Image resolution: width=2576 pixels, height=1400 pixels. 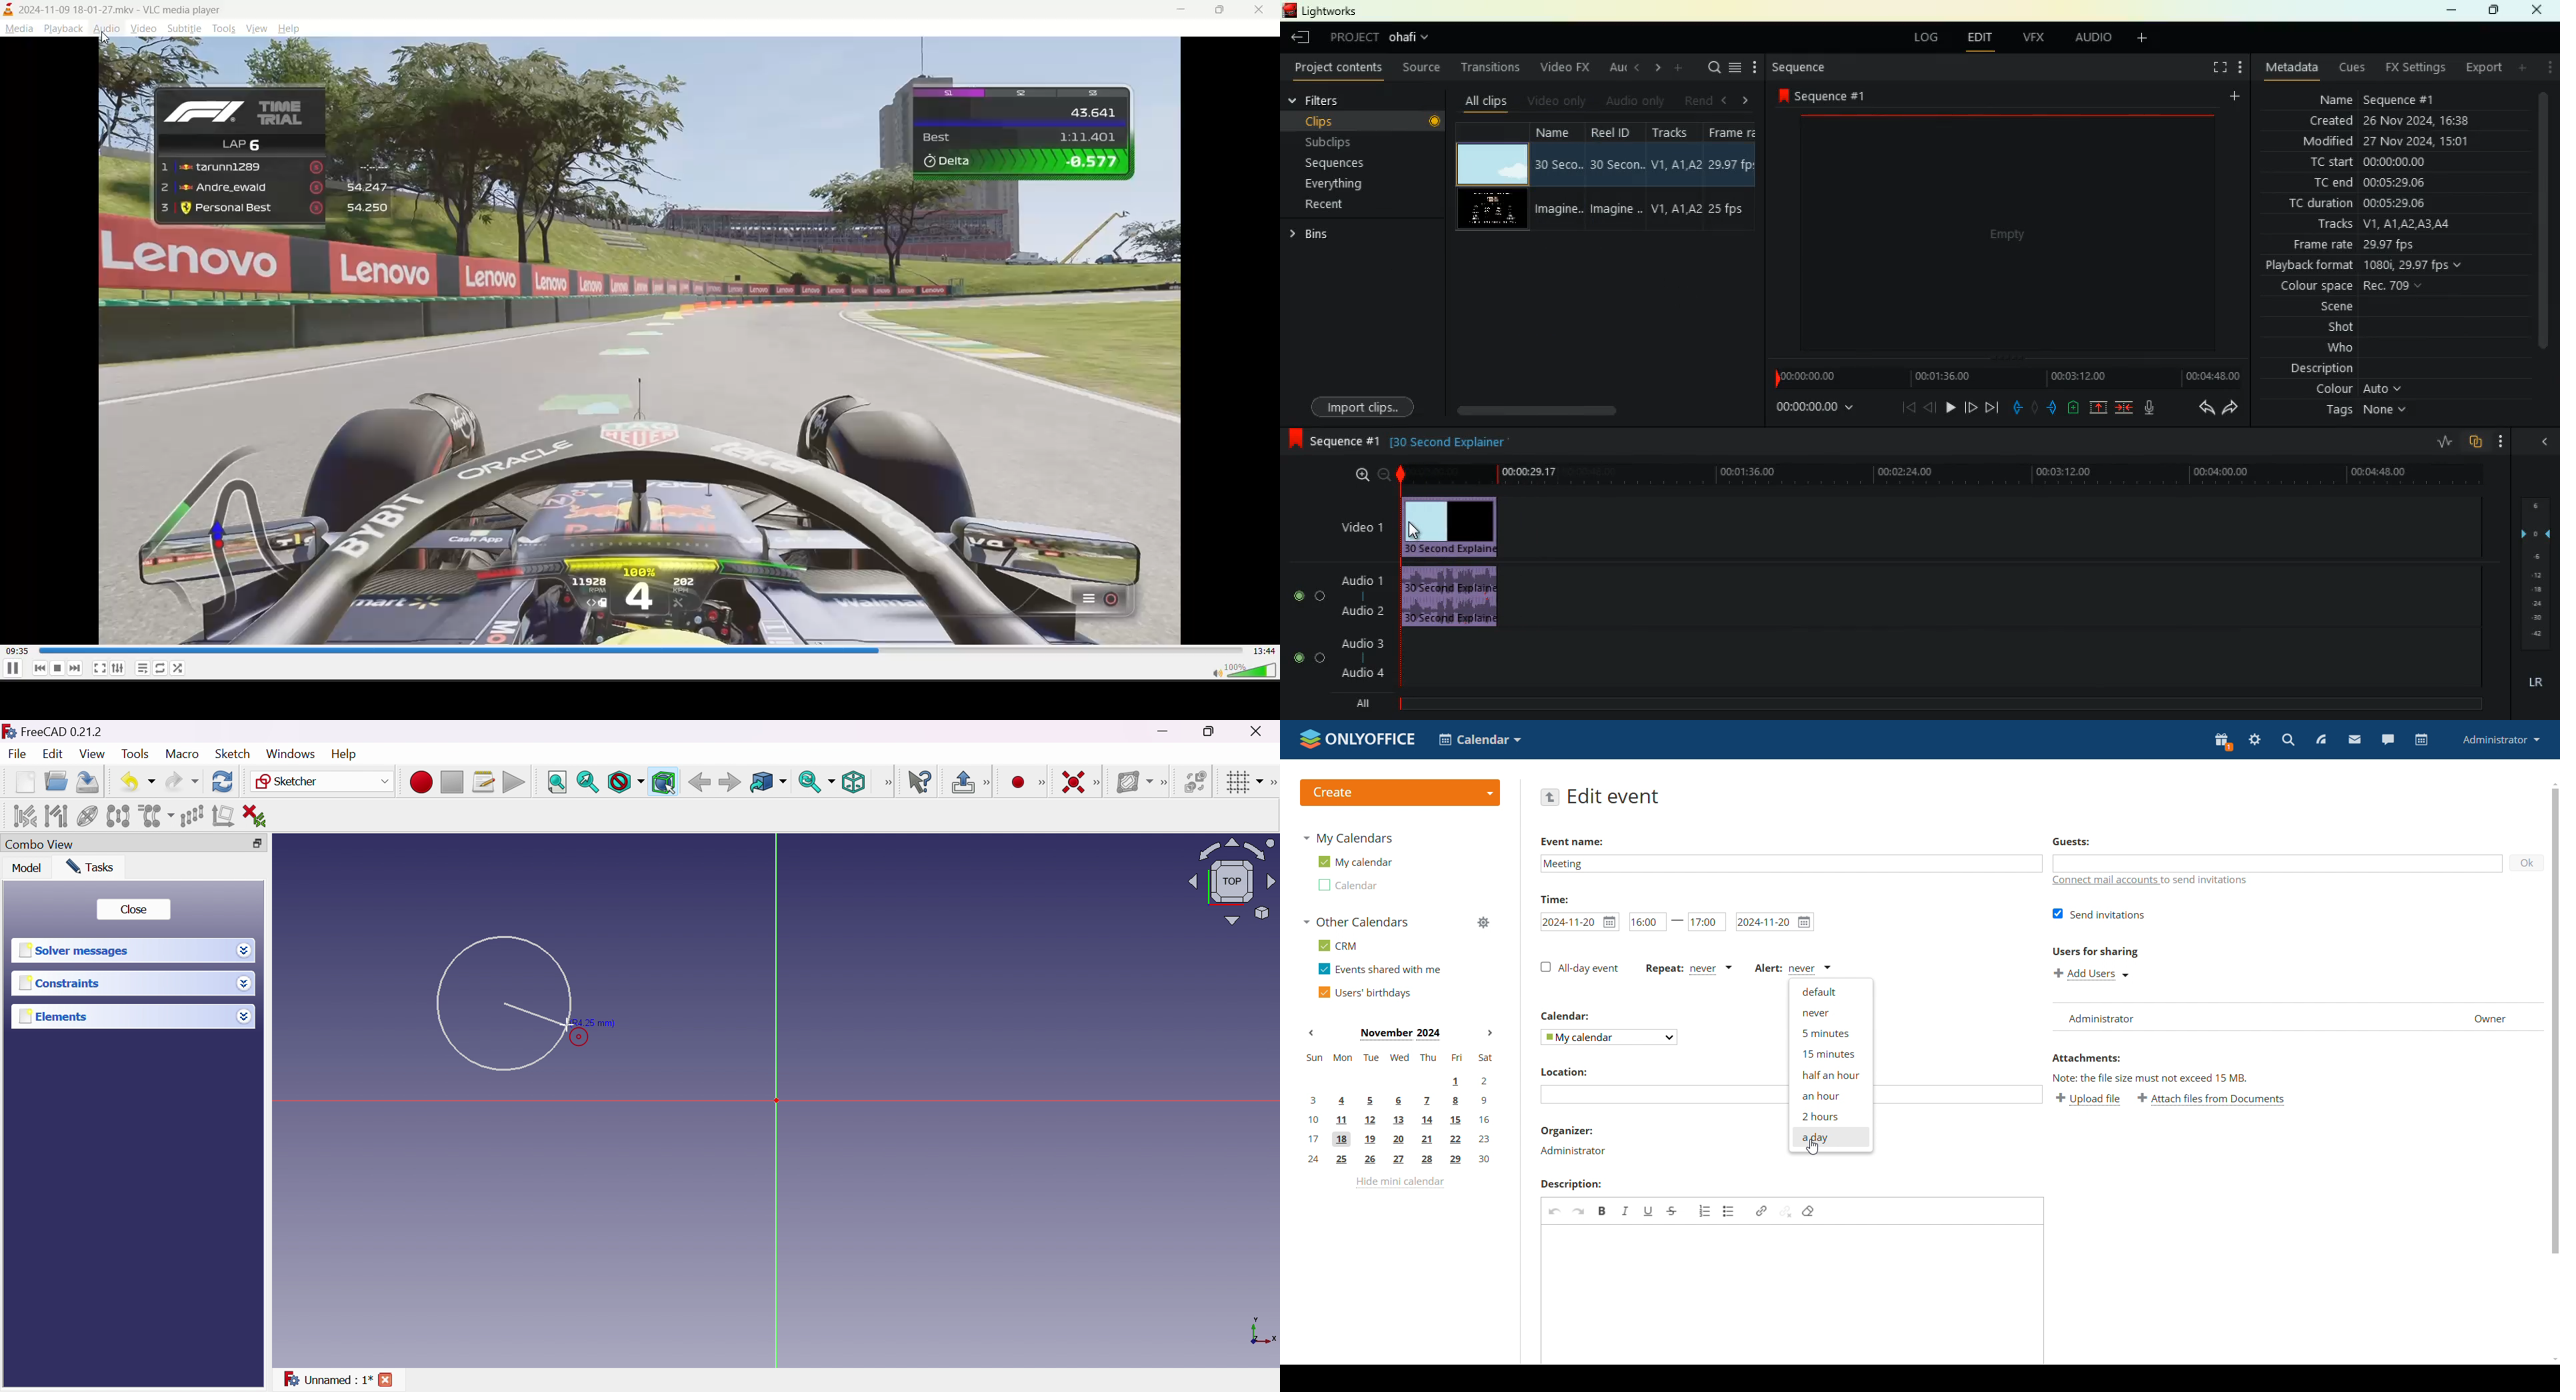 What do you see at coordinates (1363, 476) in the screenshot?
I see `zoom` at bounding box center [1363, 476].